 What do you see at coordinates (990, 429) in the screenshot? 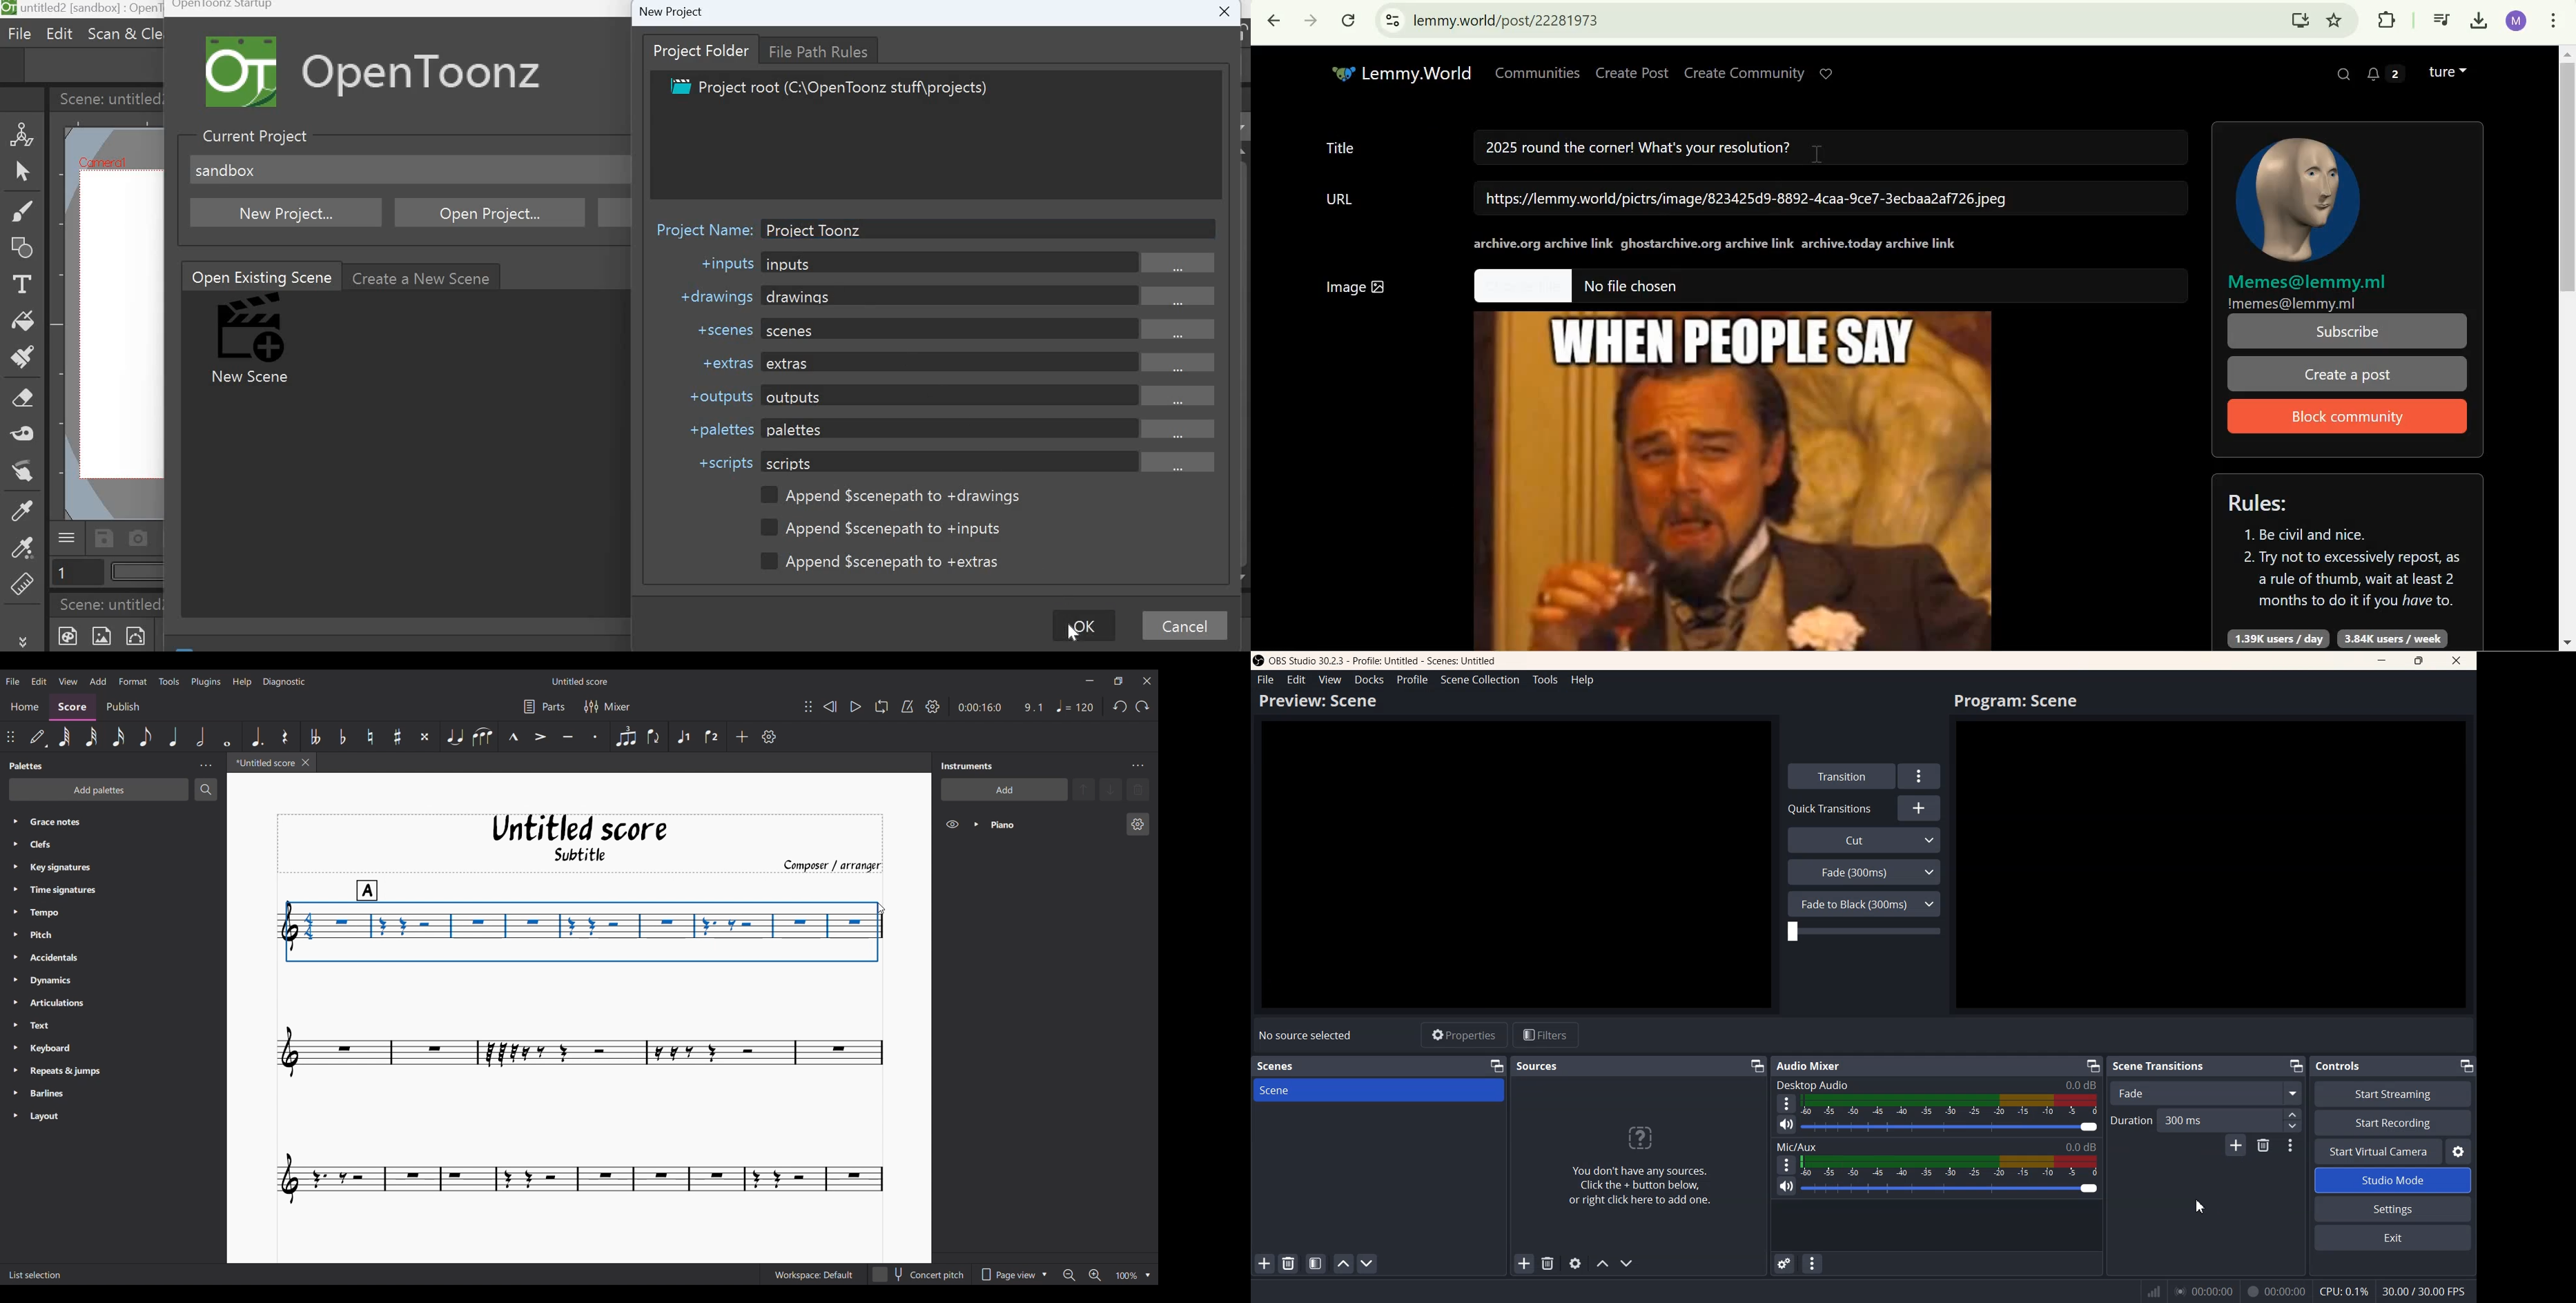
I see `palettes` at bounding box center [990, 429].